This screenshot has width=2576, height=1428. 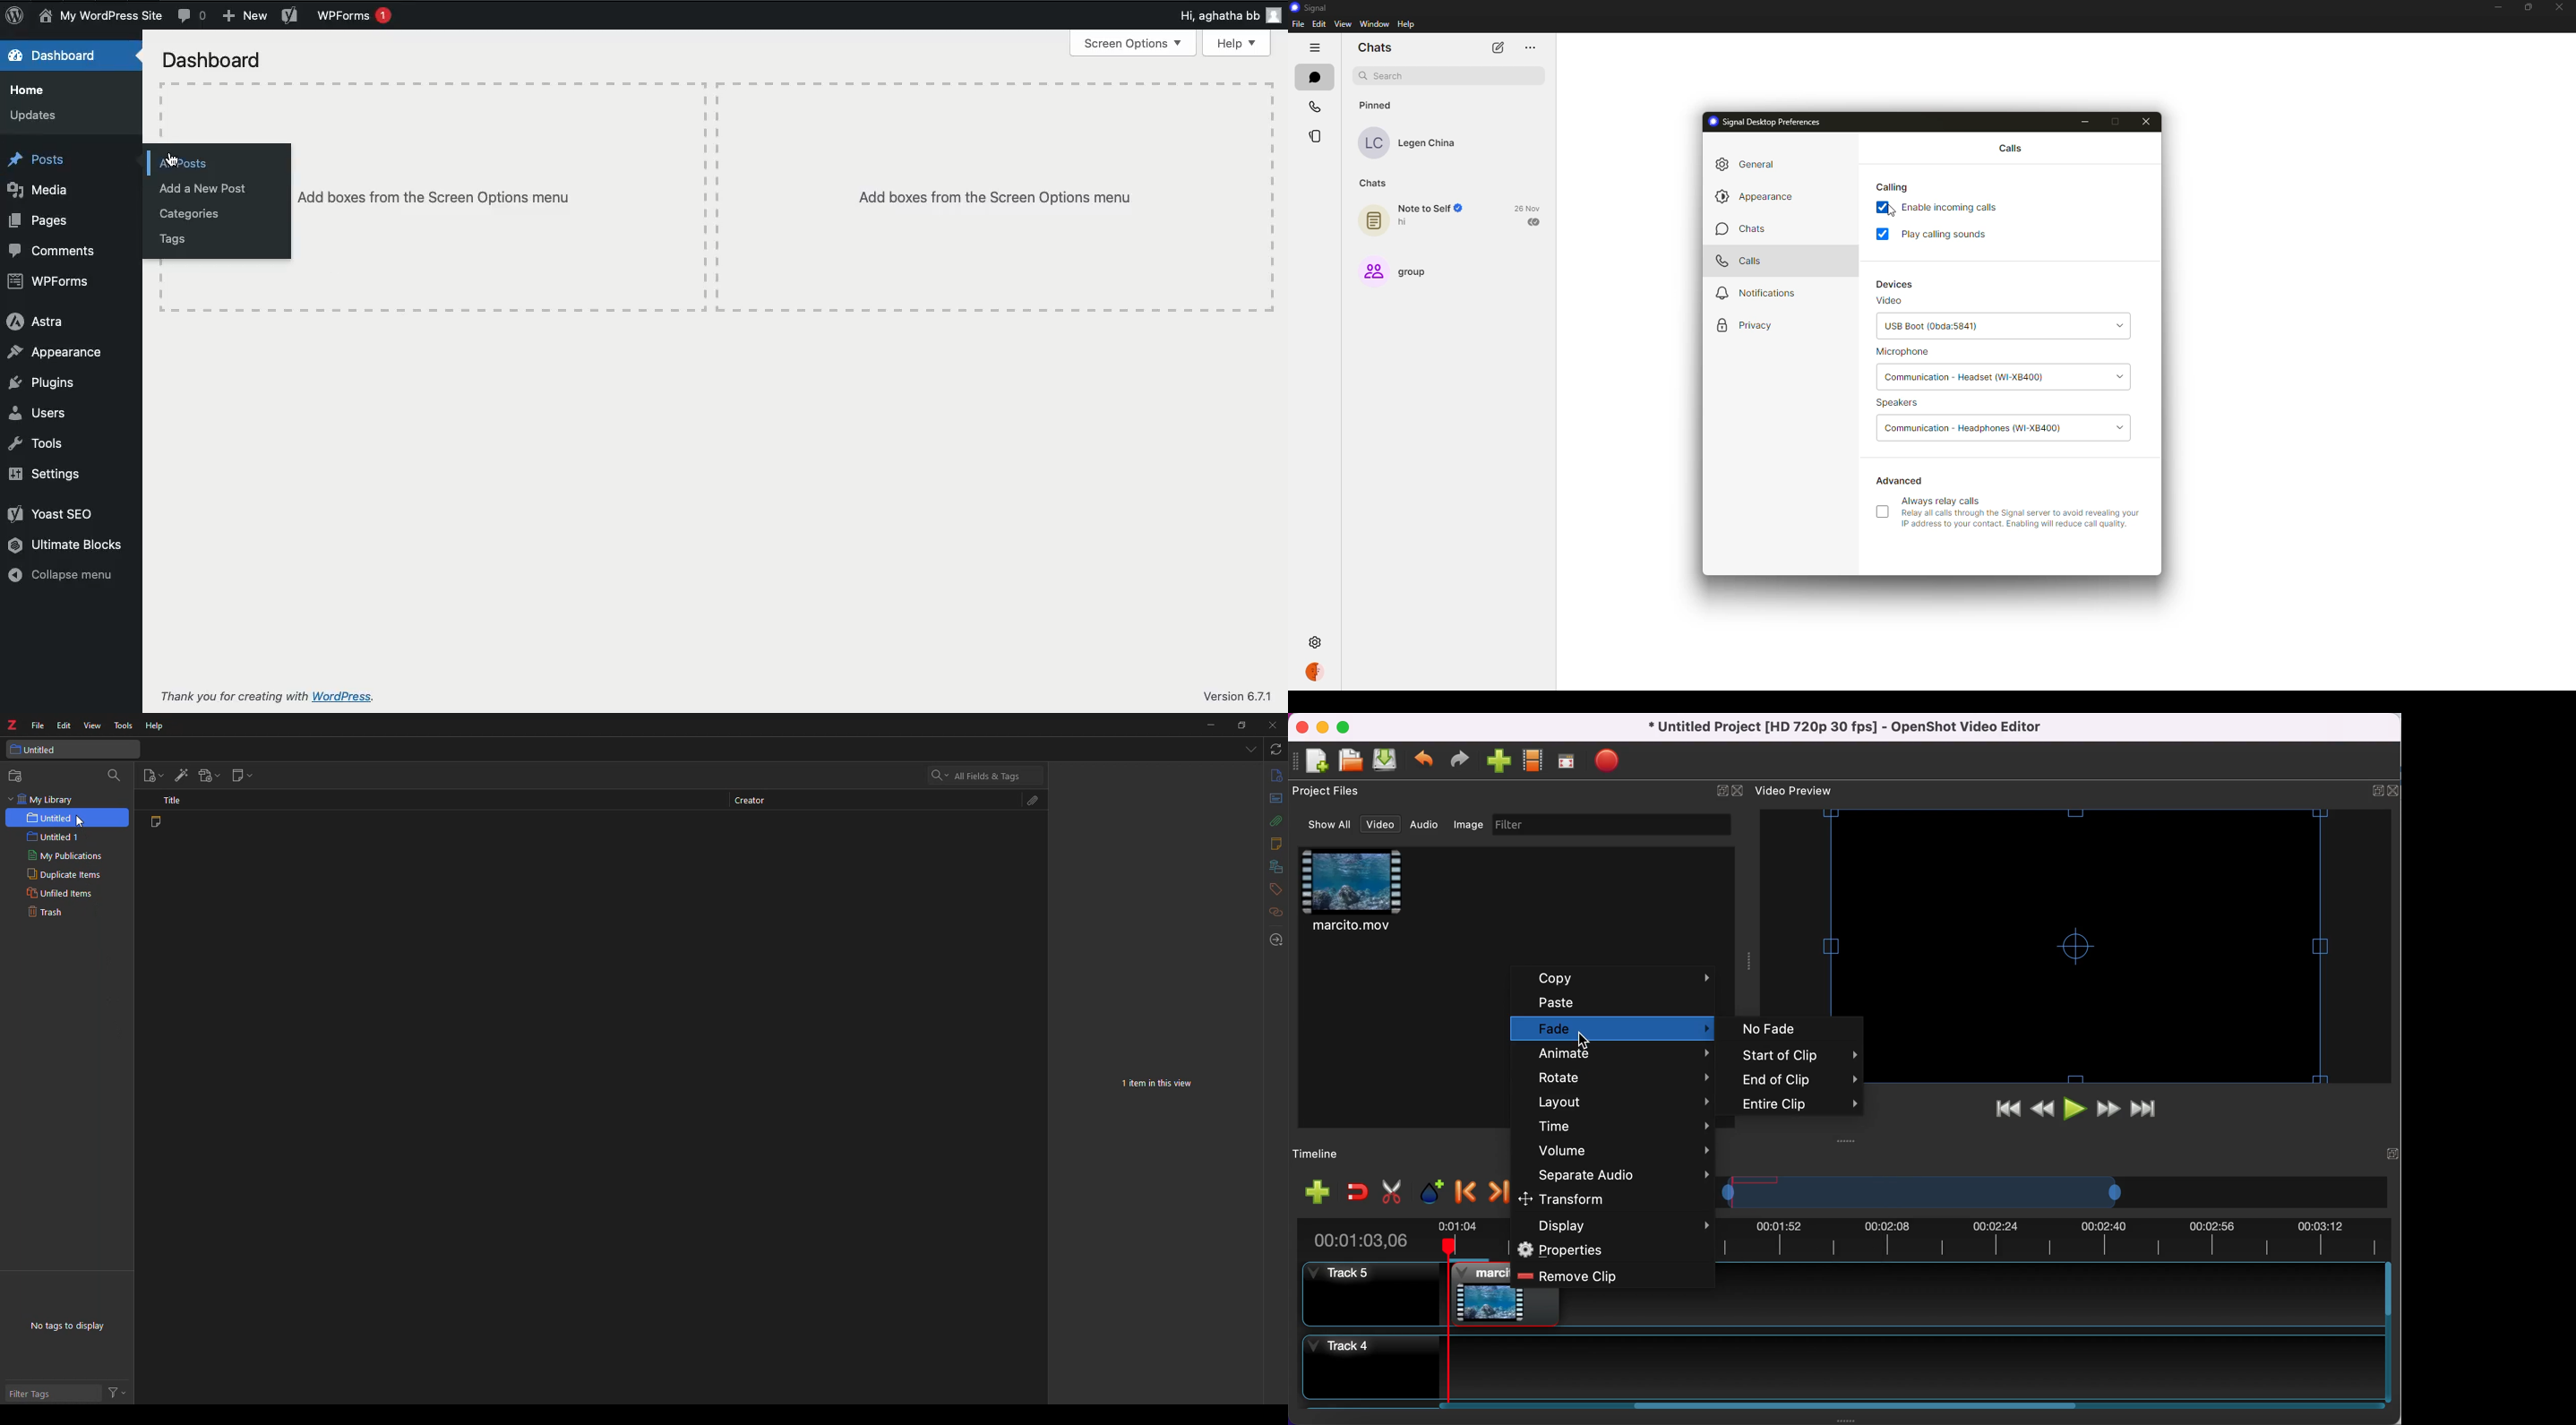 I want to click on my publications, so click(x=66, y=856).